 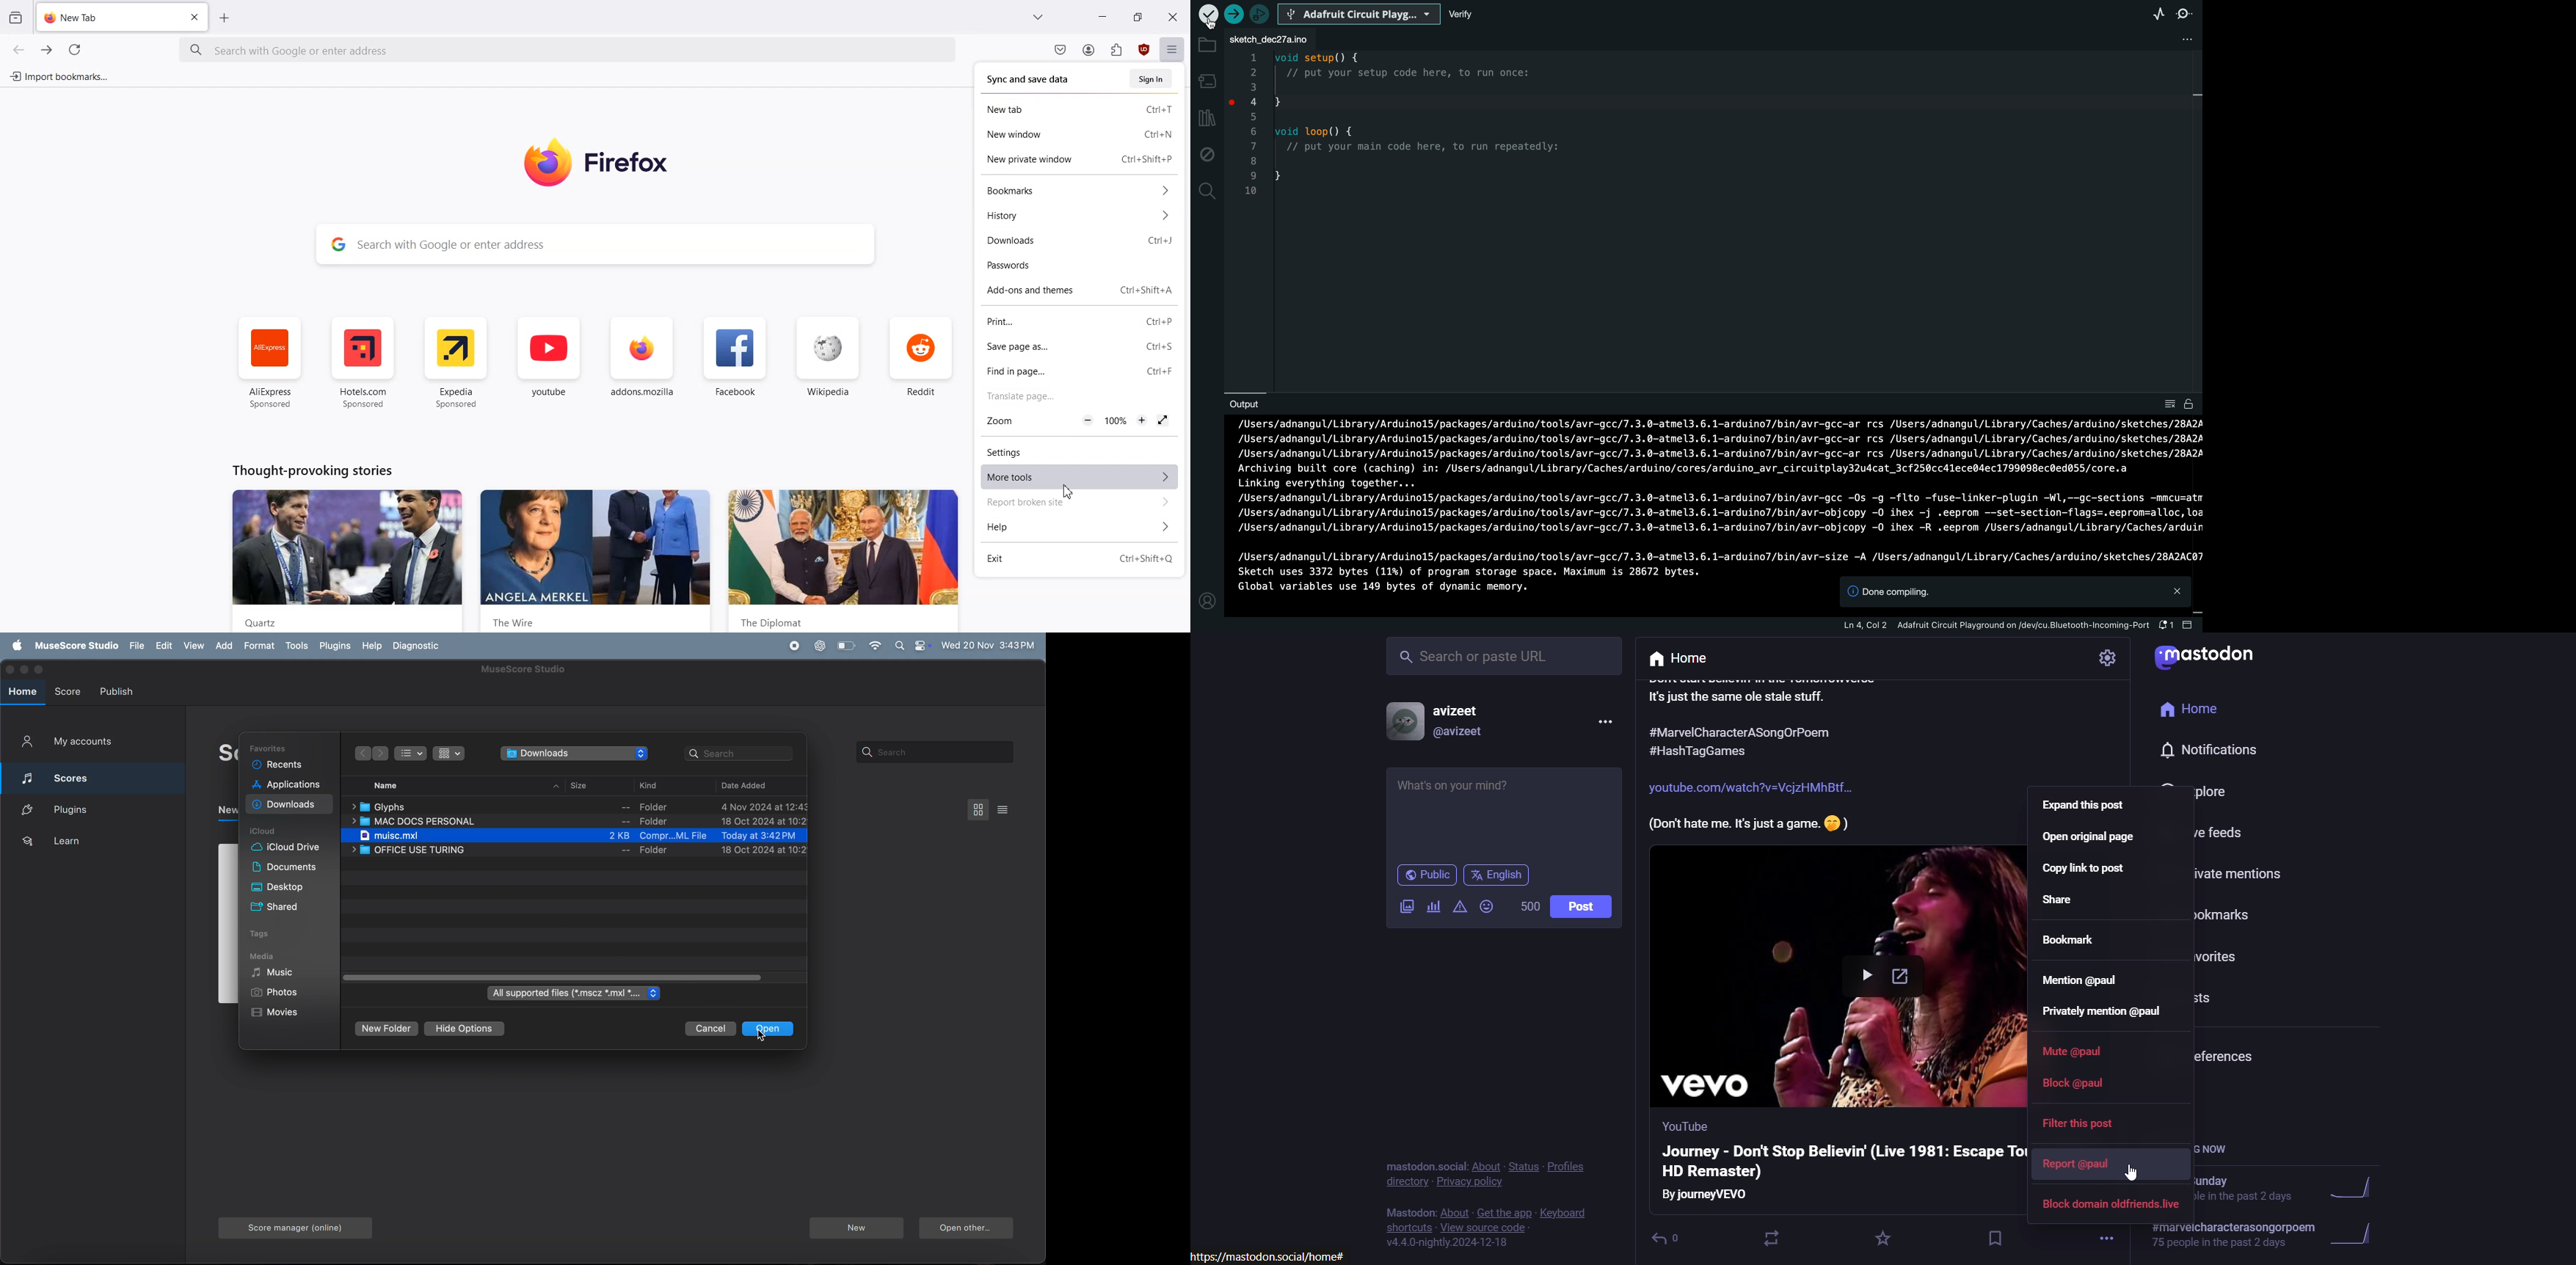 What do you see at coordinates (1049, 242) in the screenshot?
I see `Downloads` at bounding box center [1049, 242].